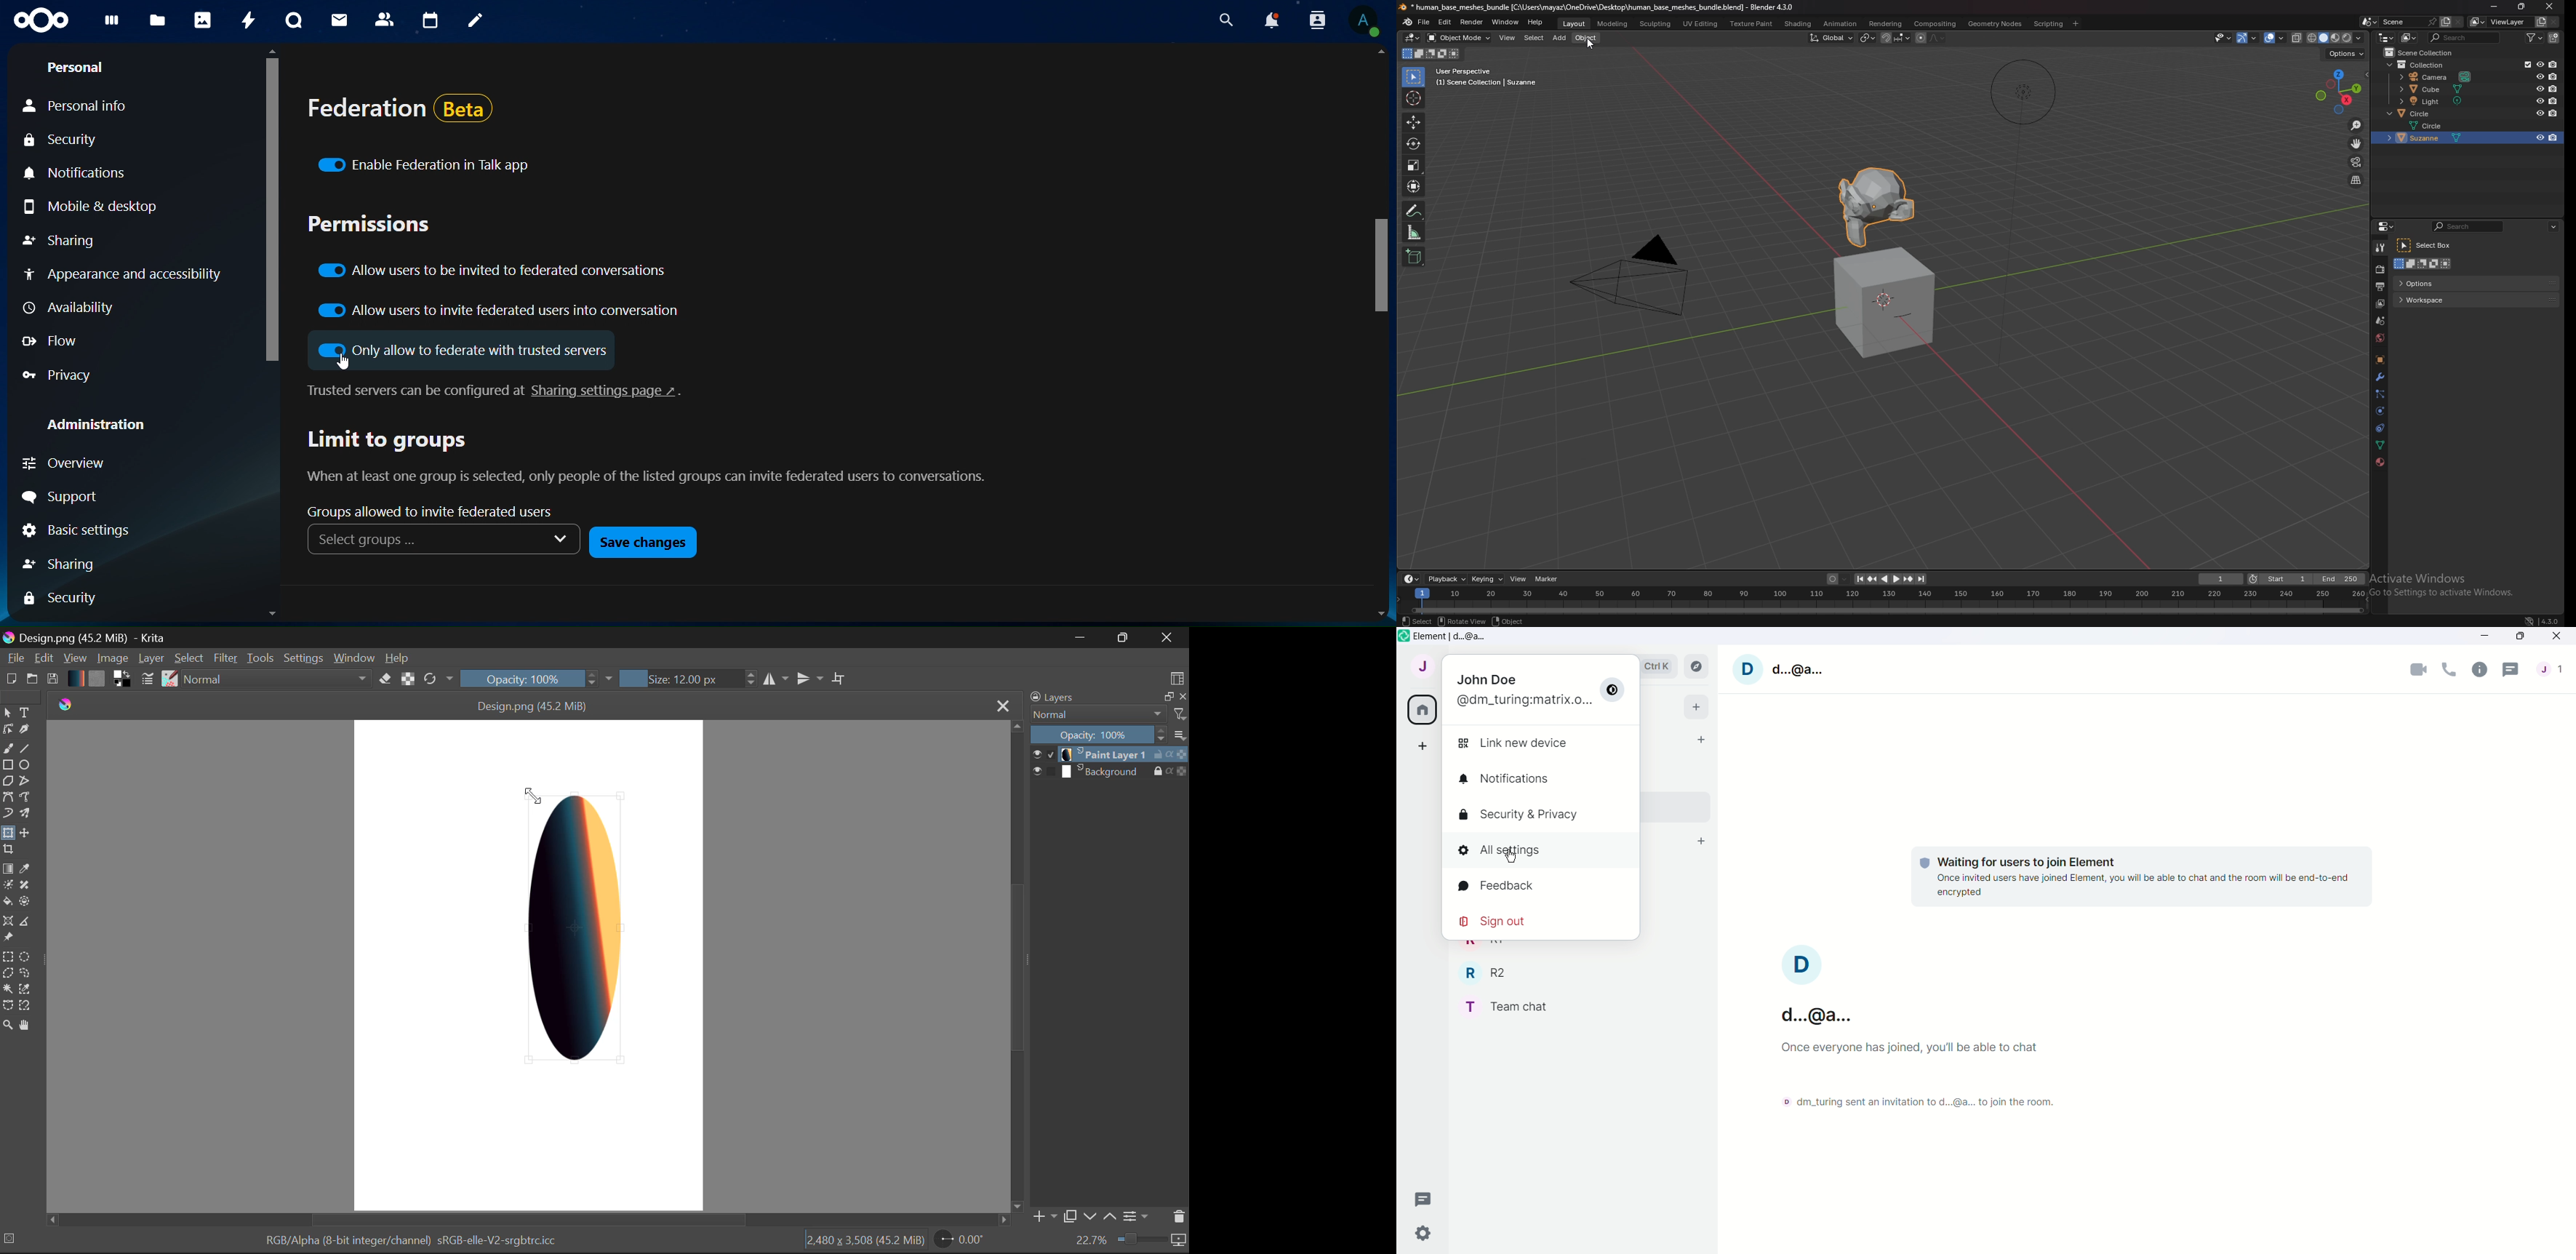 This screenshot has width=2576, height=1260. I want to click on select, so click(1535, 38).